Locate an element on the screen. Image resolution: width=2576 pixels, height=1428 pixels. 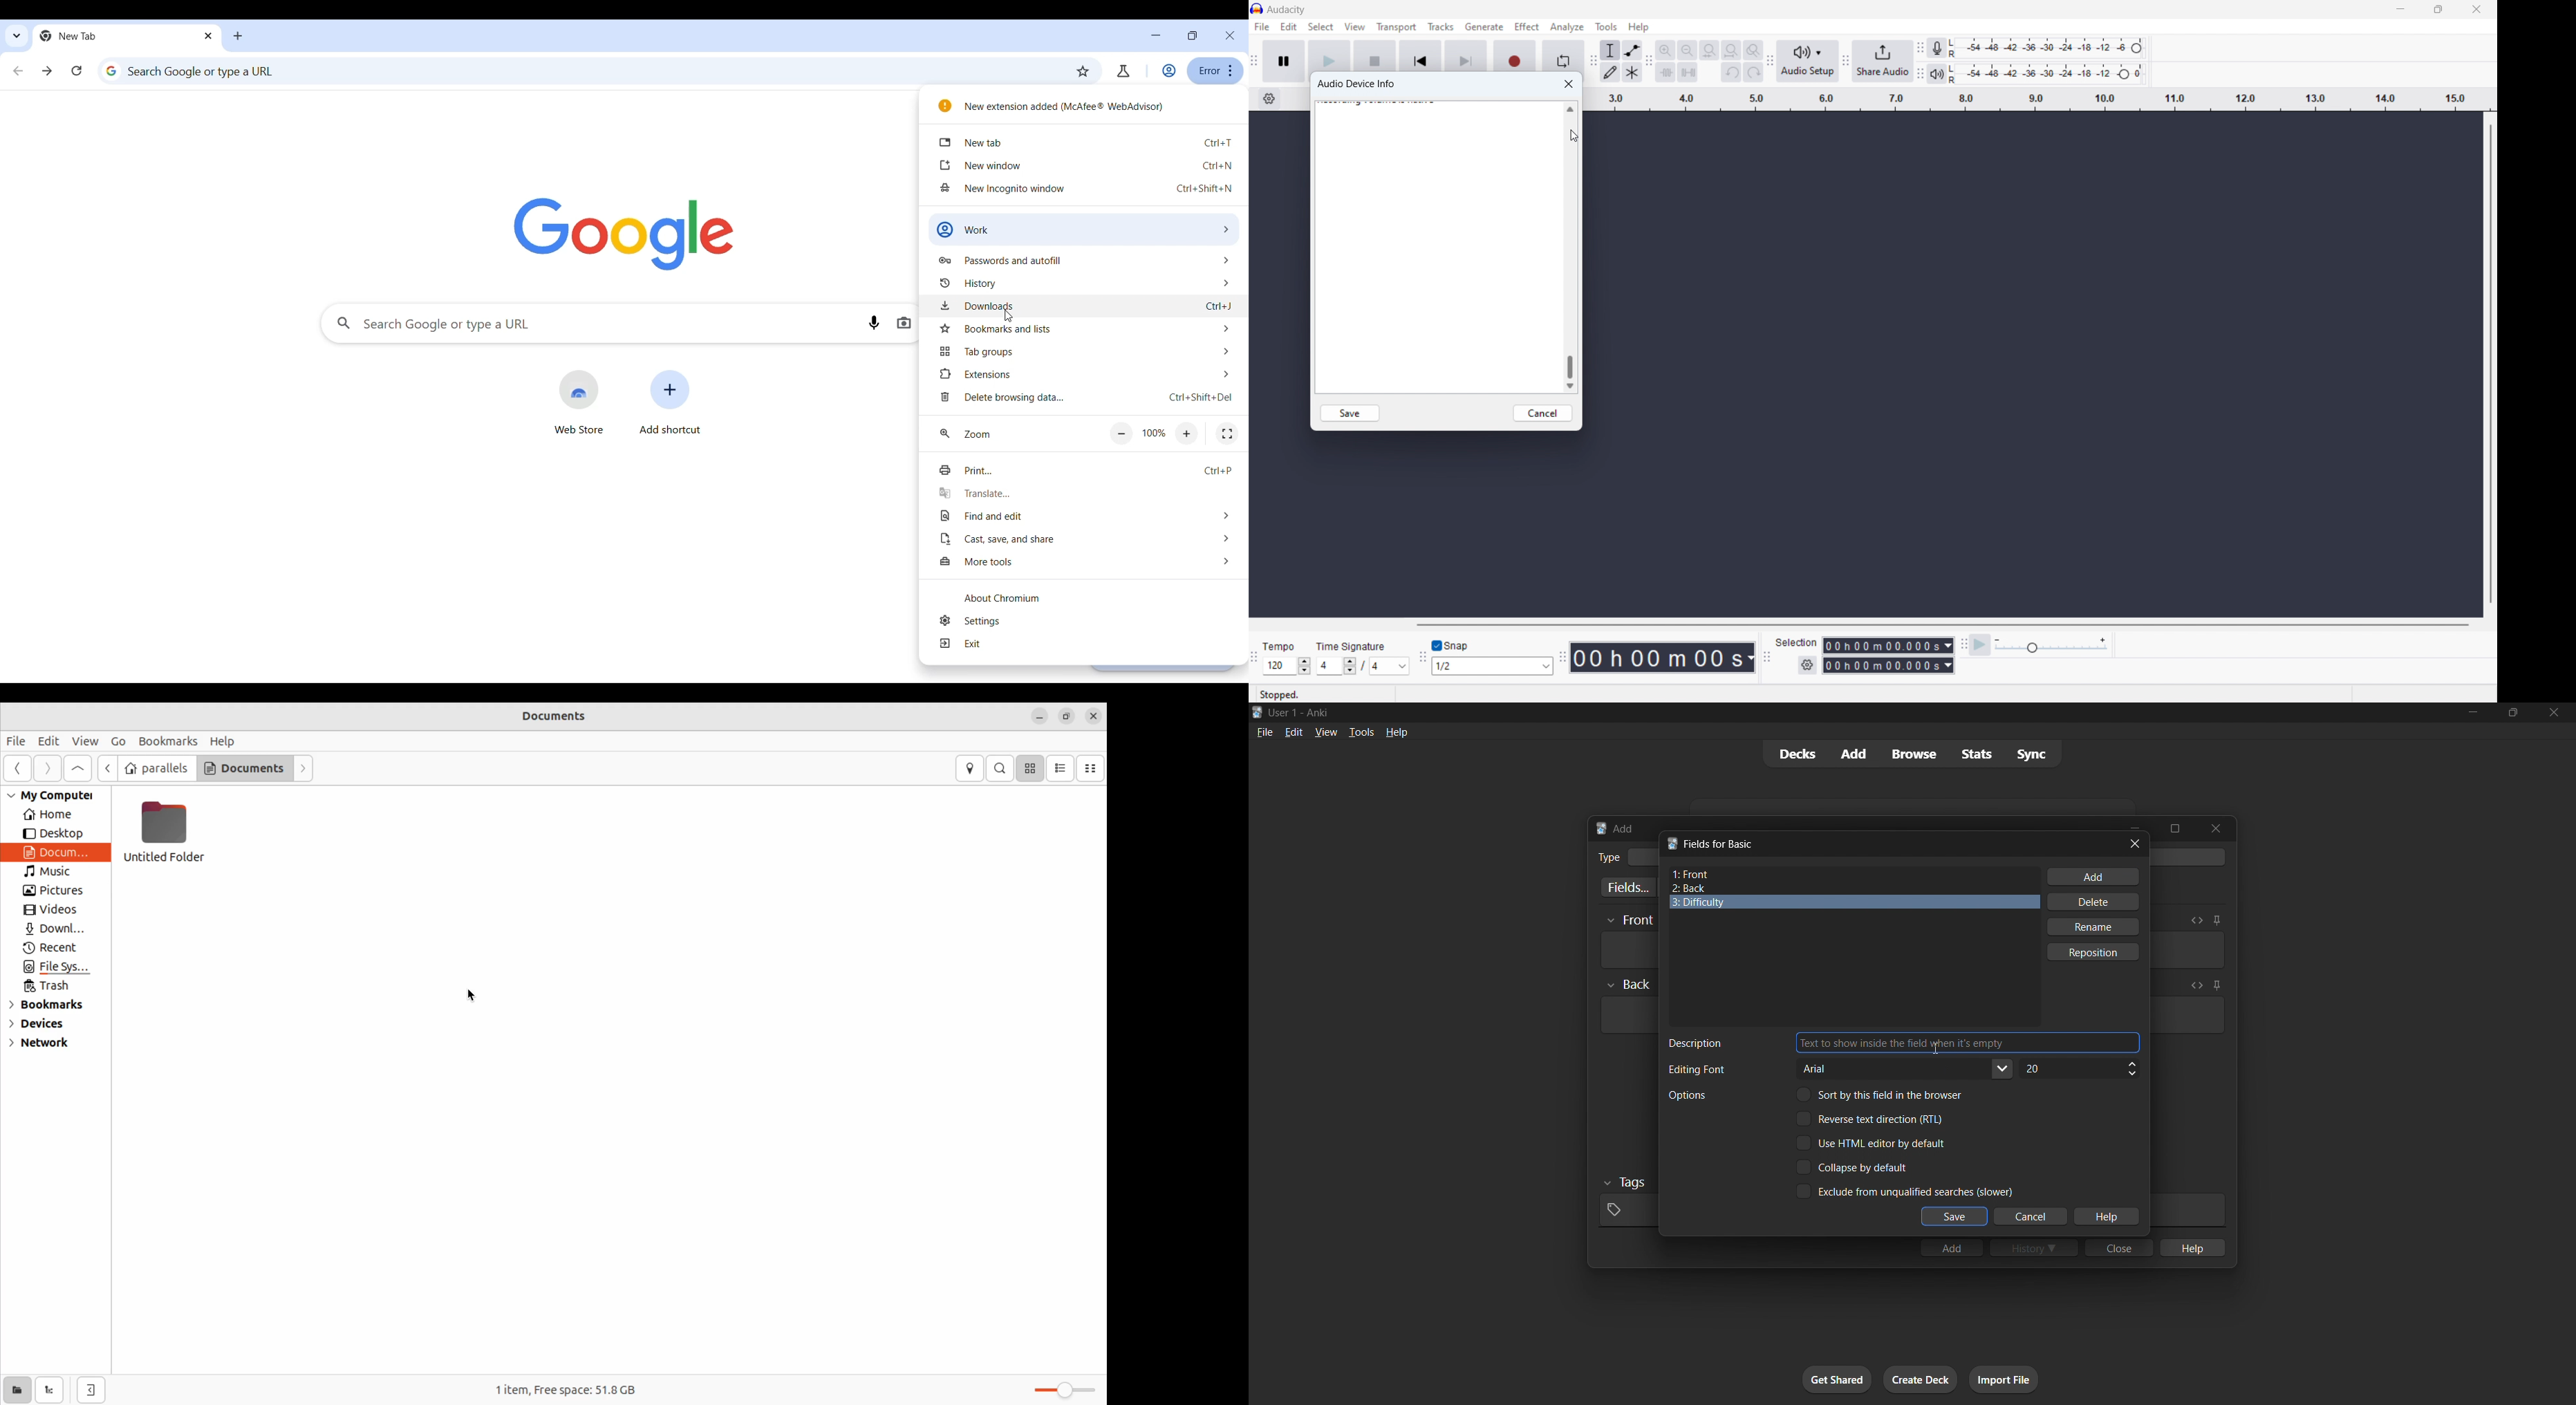
Delete browsing data is located at coordinates (1086, 397).